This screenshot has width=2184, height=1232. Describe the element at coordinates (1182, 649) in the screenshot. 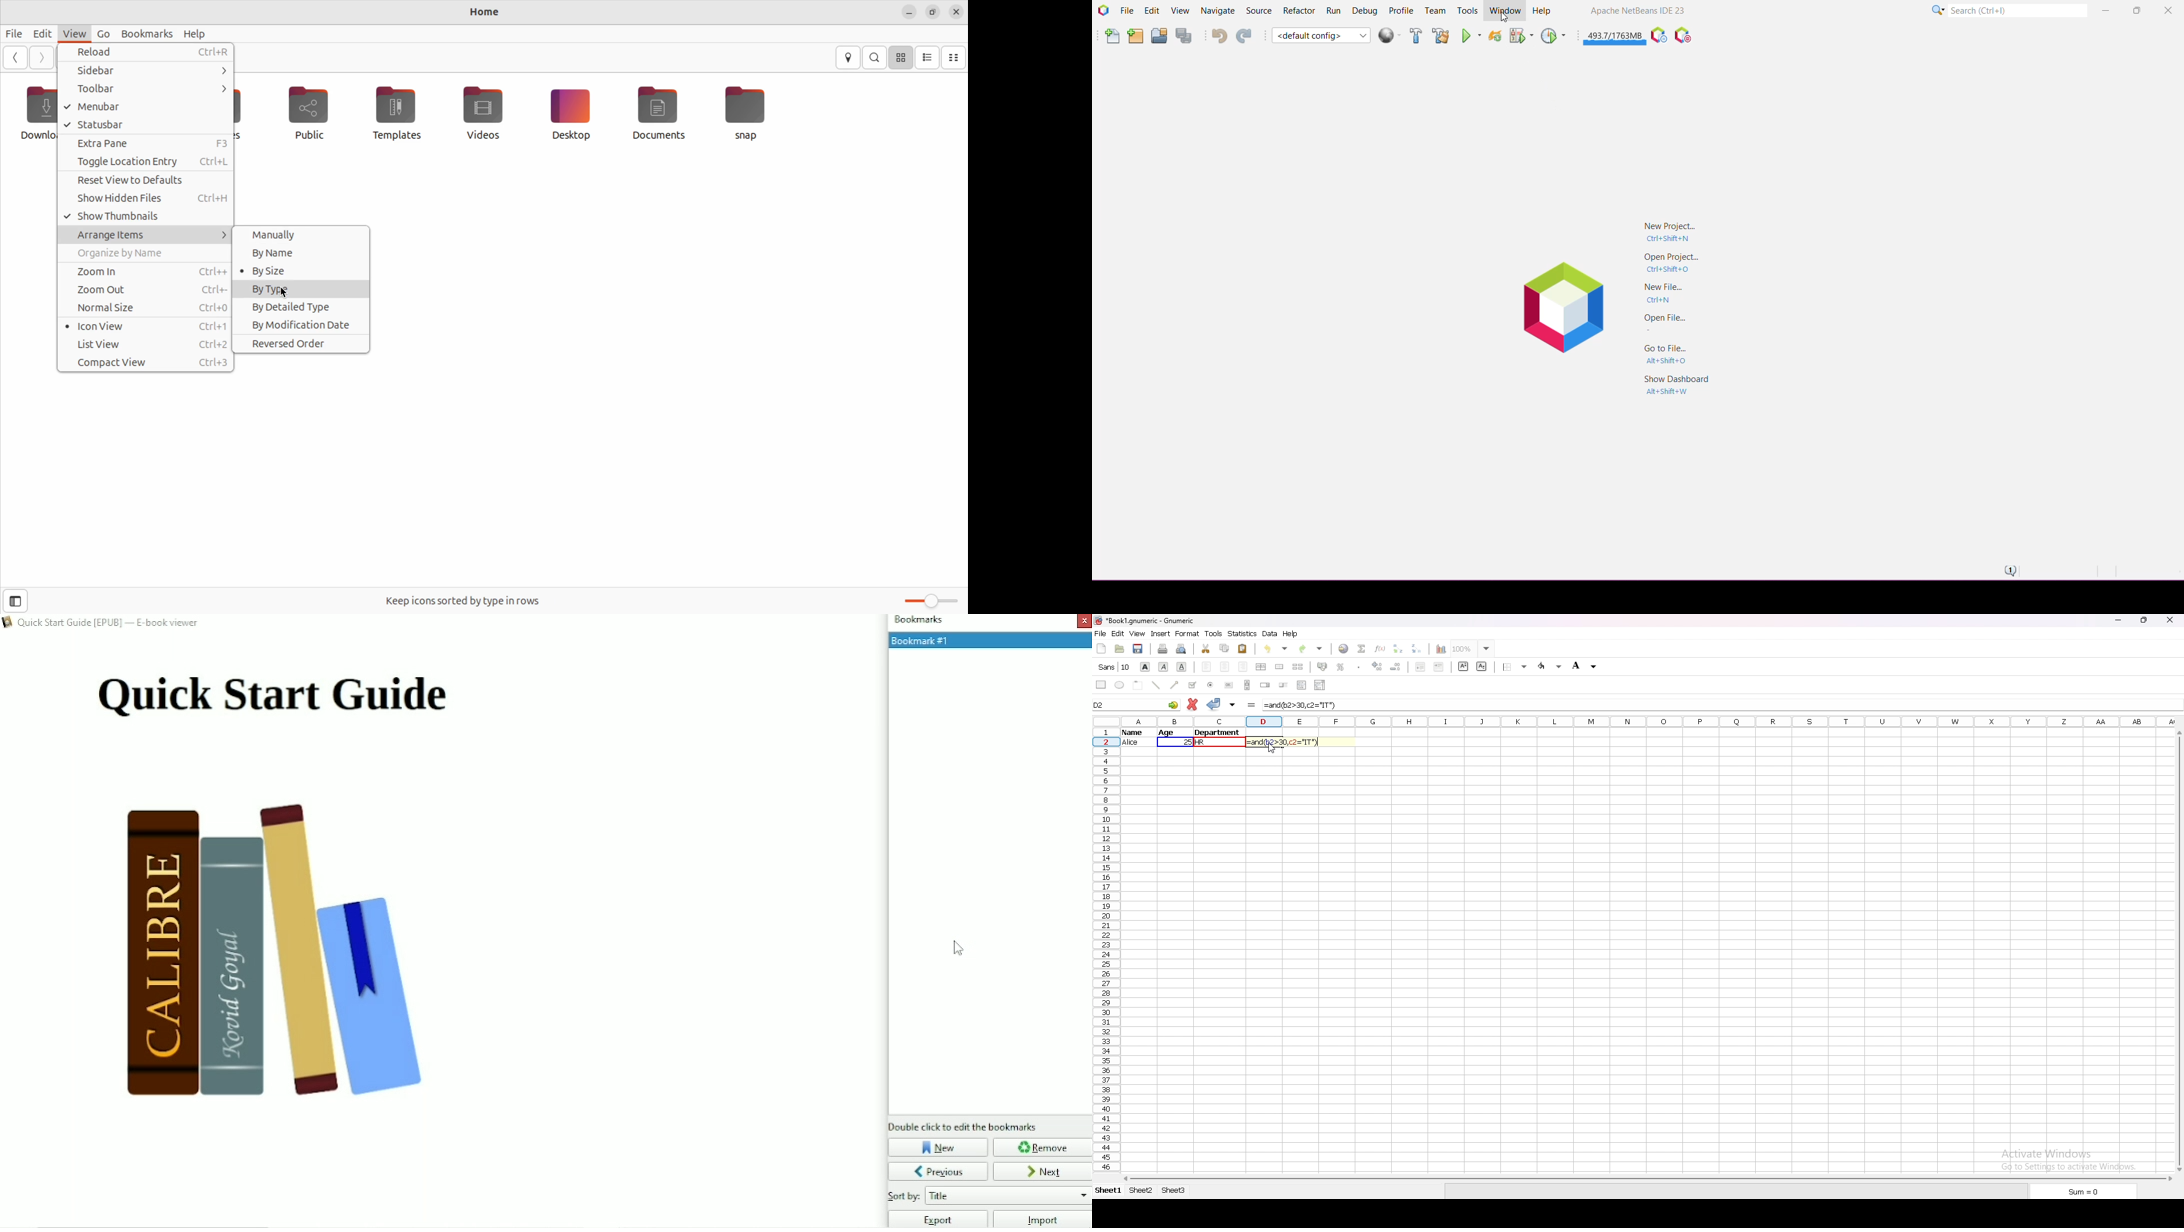

I see `print preview` at that location.